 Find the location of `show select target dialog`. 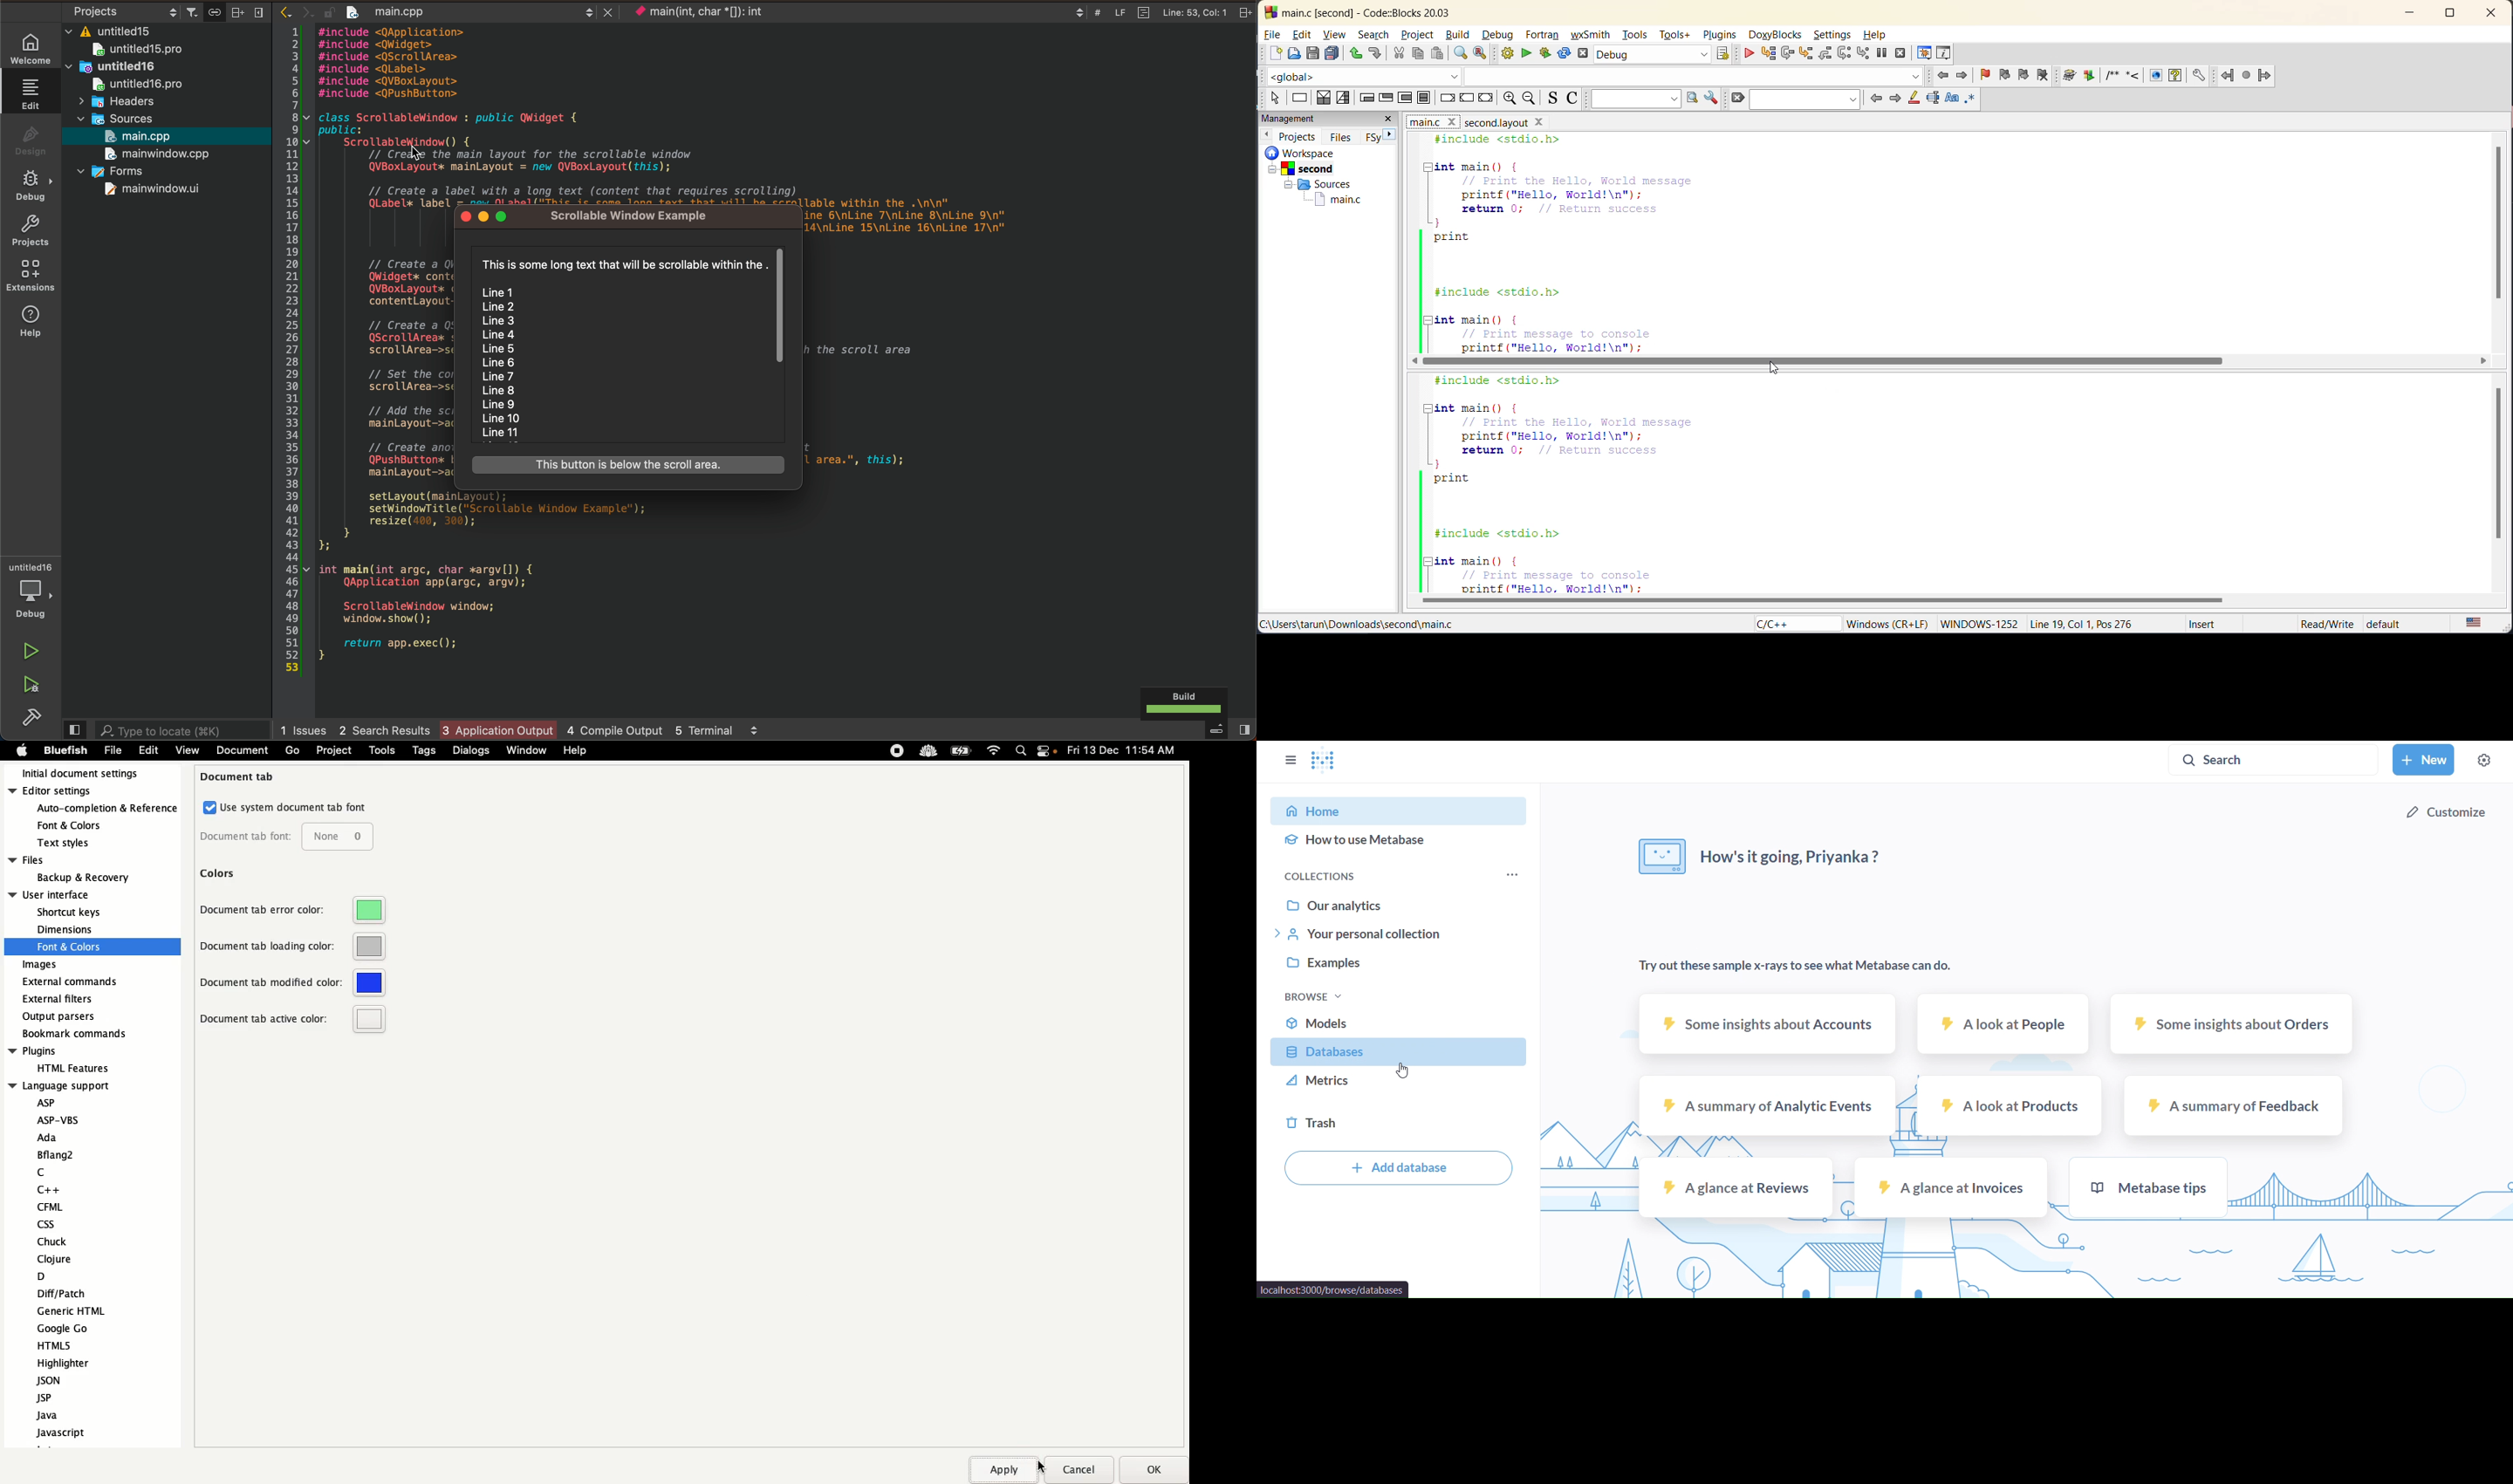

show select target dialog is located at coordinates (1727, 55).